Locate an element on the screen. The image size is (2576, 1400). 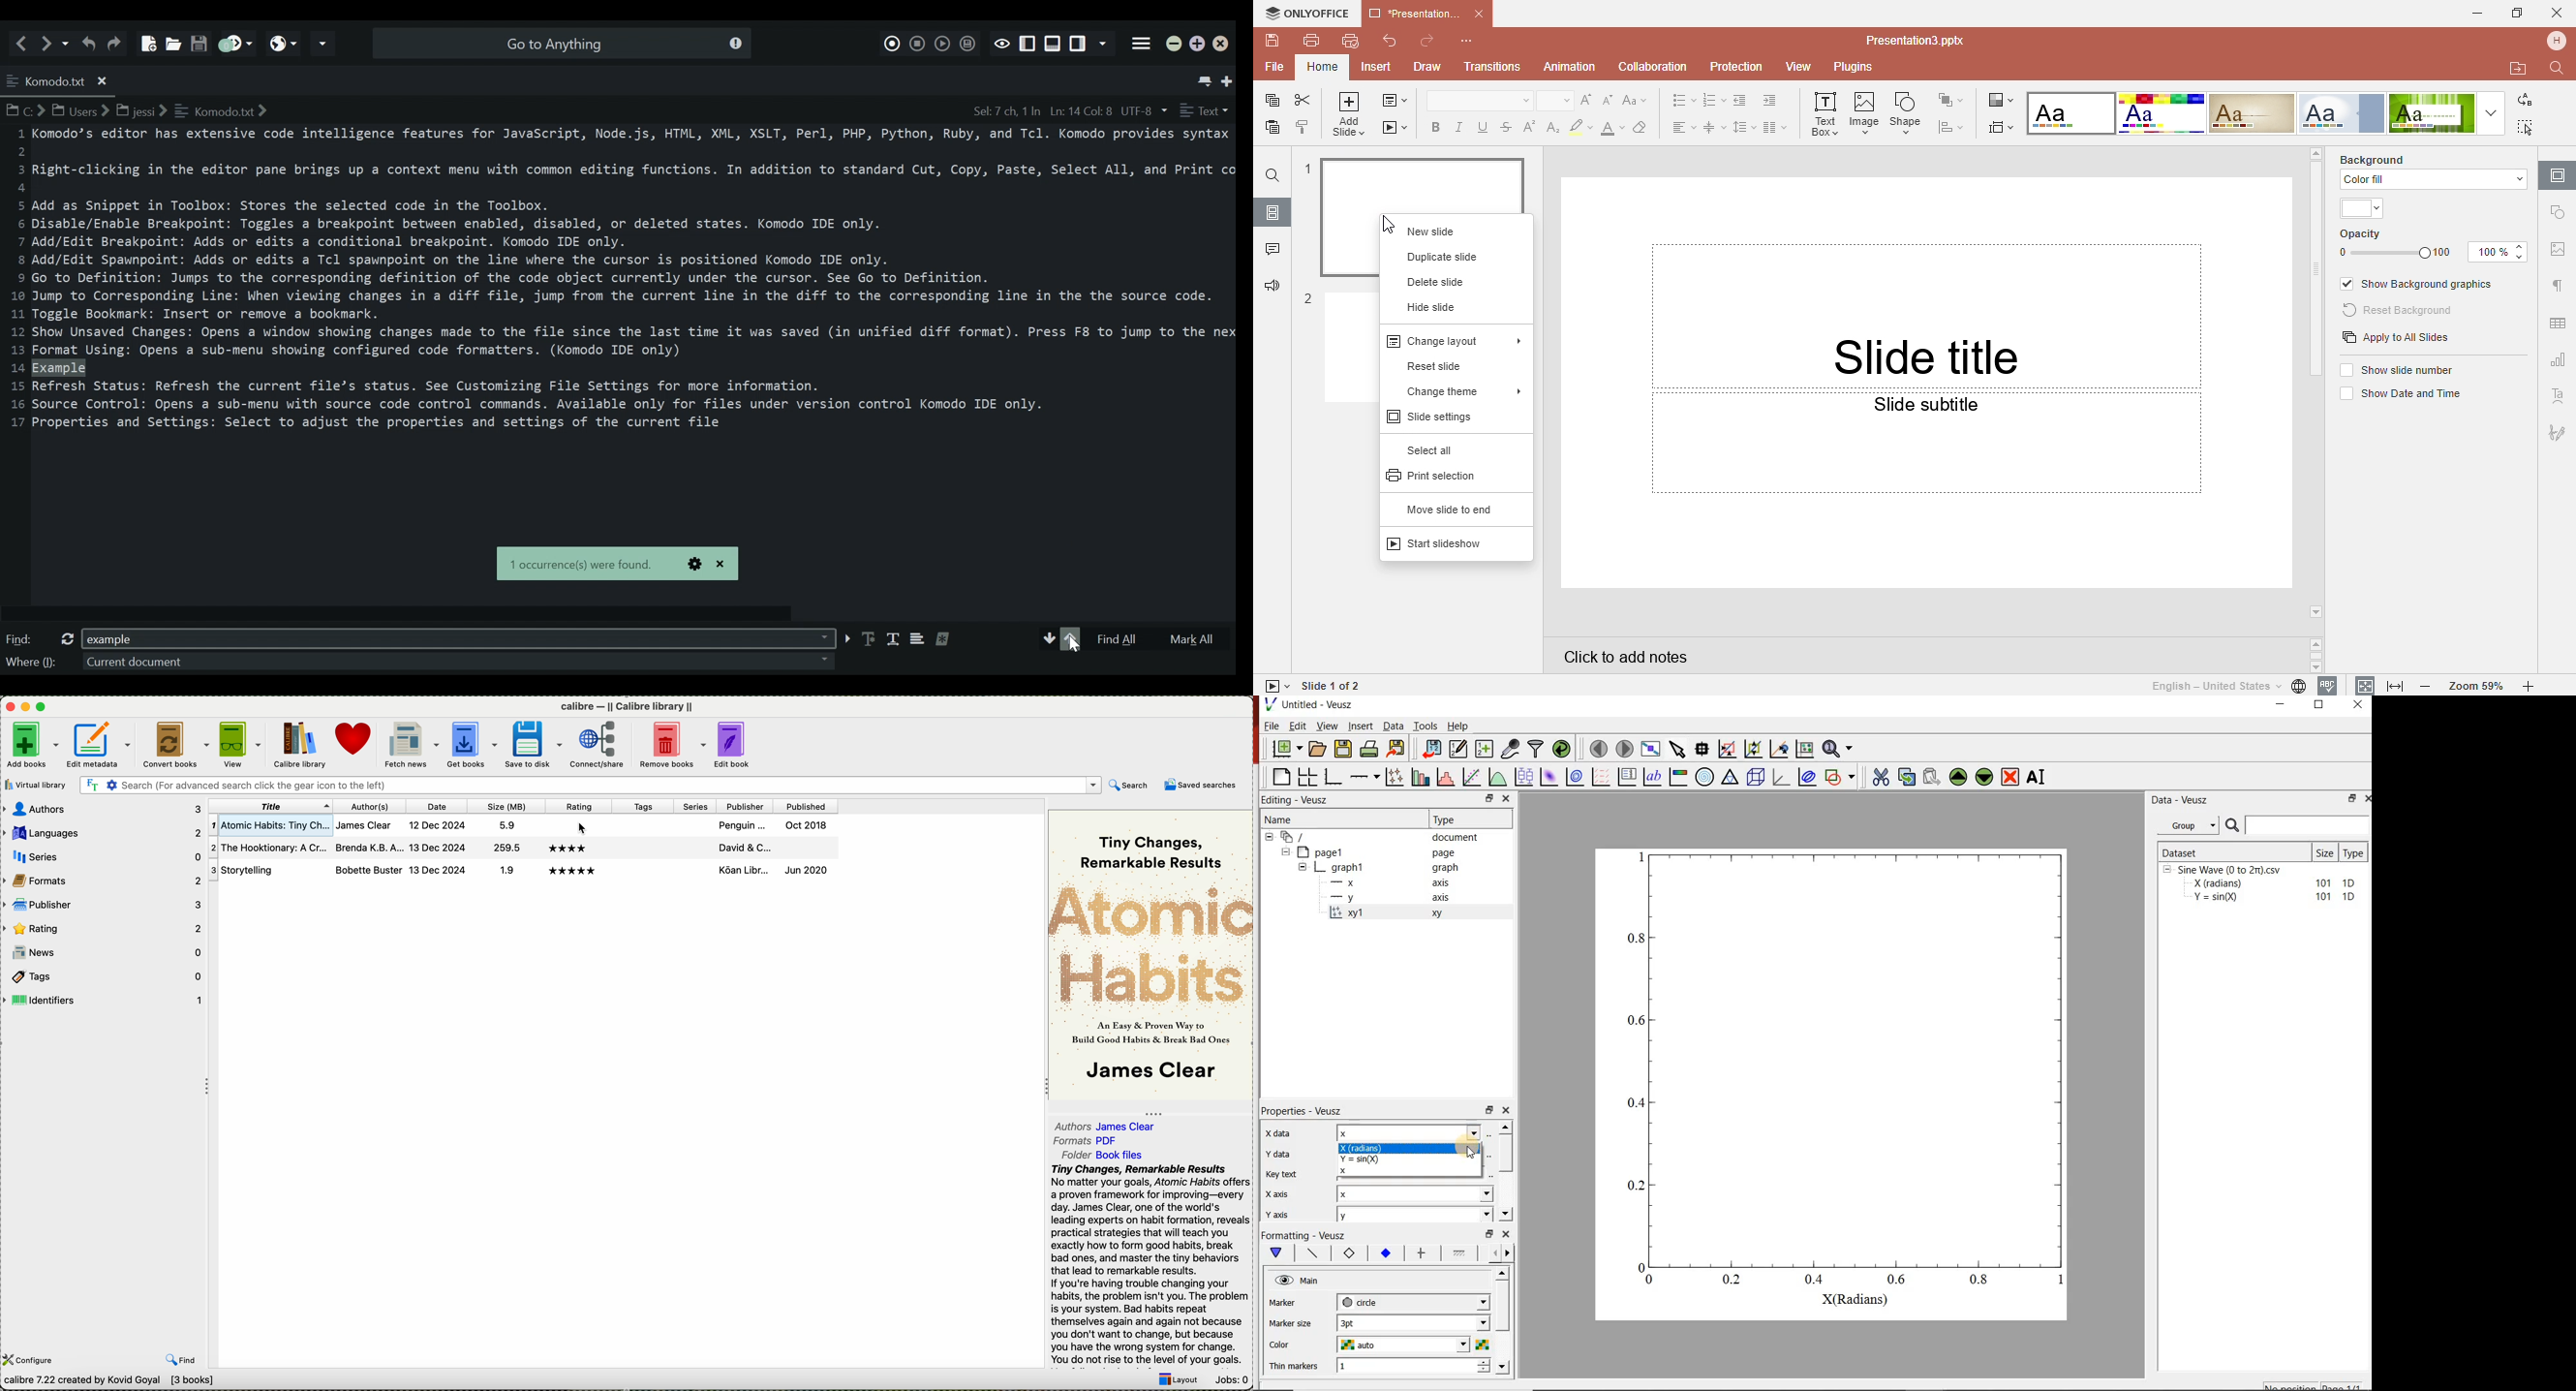
saved searches is located at coordinates (1204, 785).